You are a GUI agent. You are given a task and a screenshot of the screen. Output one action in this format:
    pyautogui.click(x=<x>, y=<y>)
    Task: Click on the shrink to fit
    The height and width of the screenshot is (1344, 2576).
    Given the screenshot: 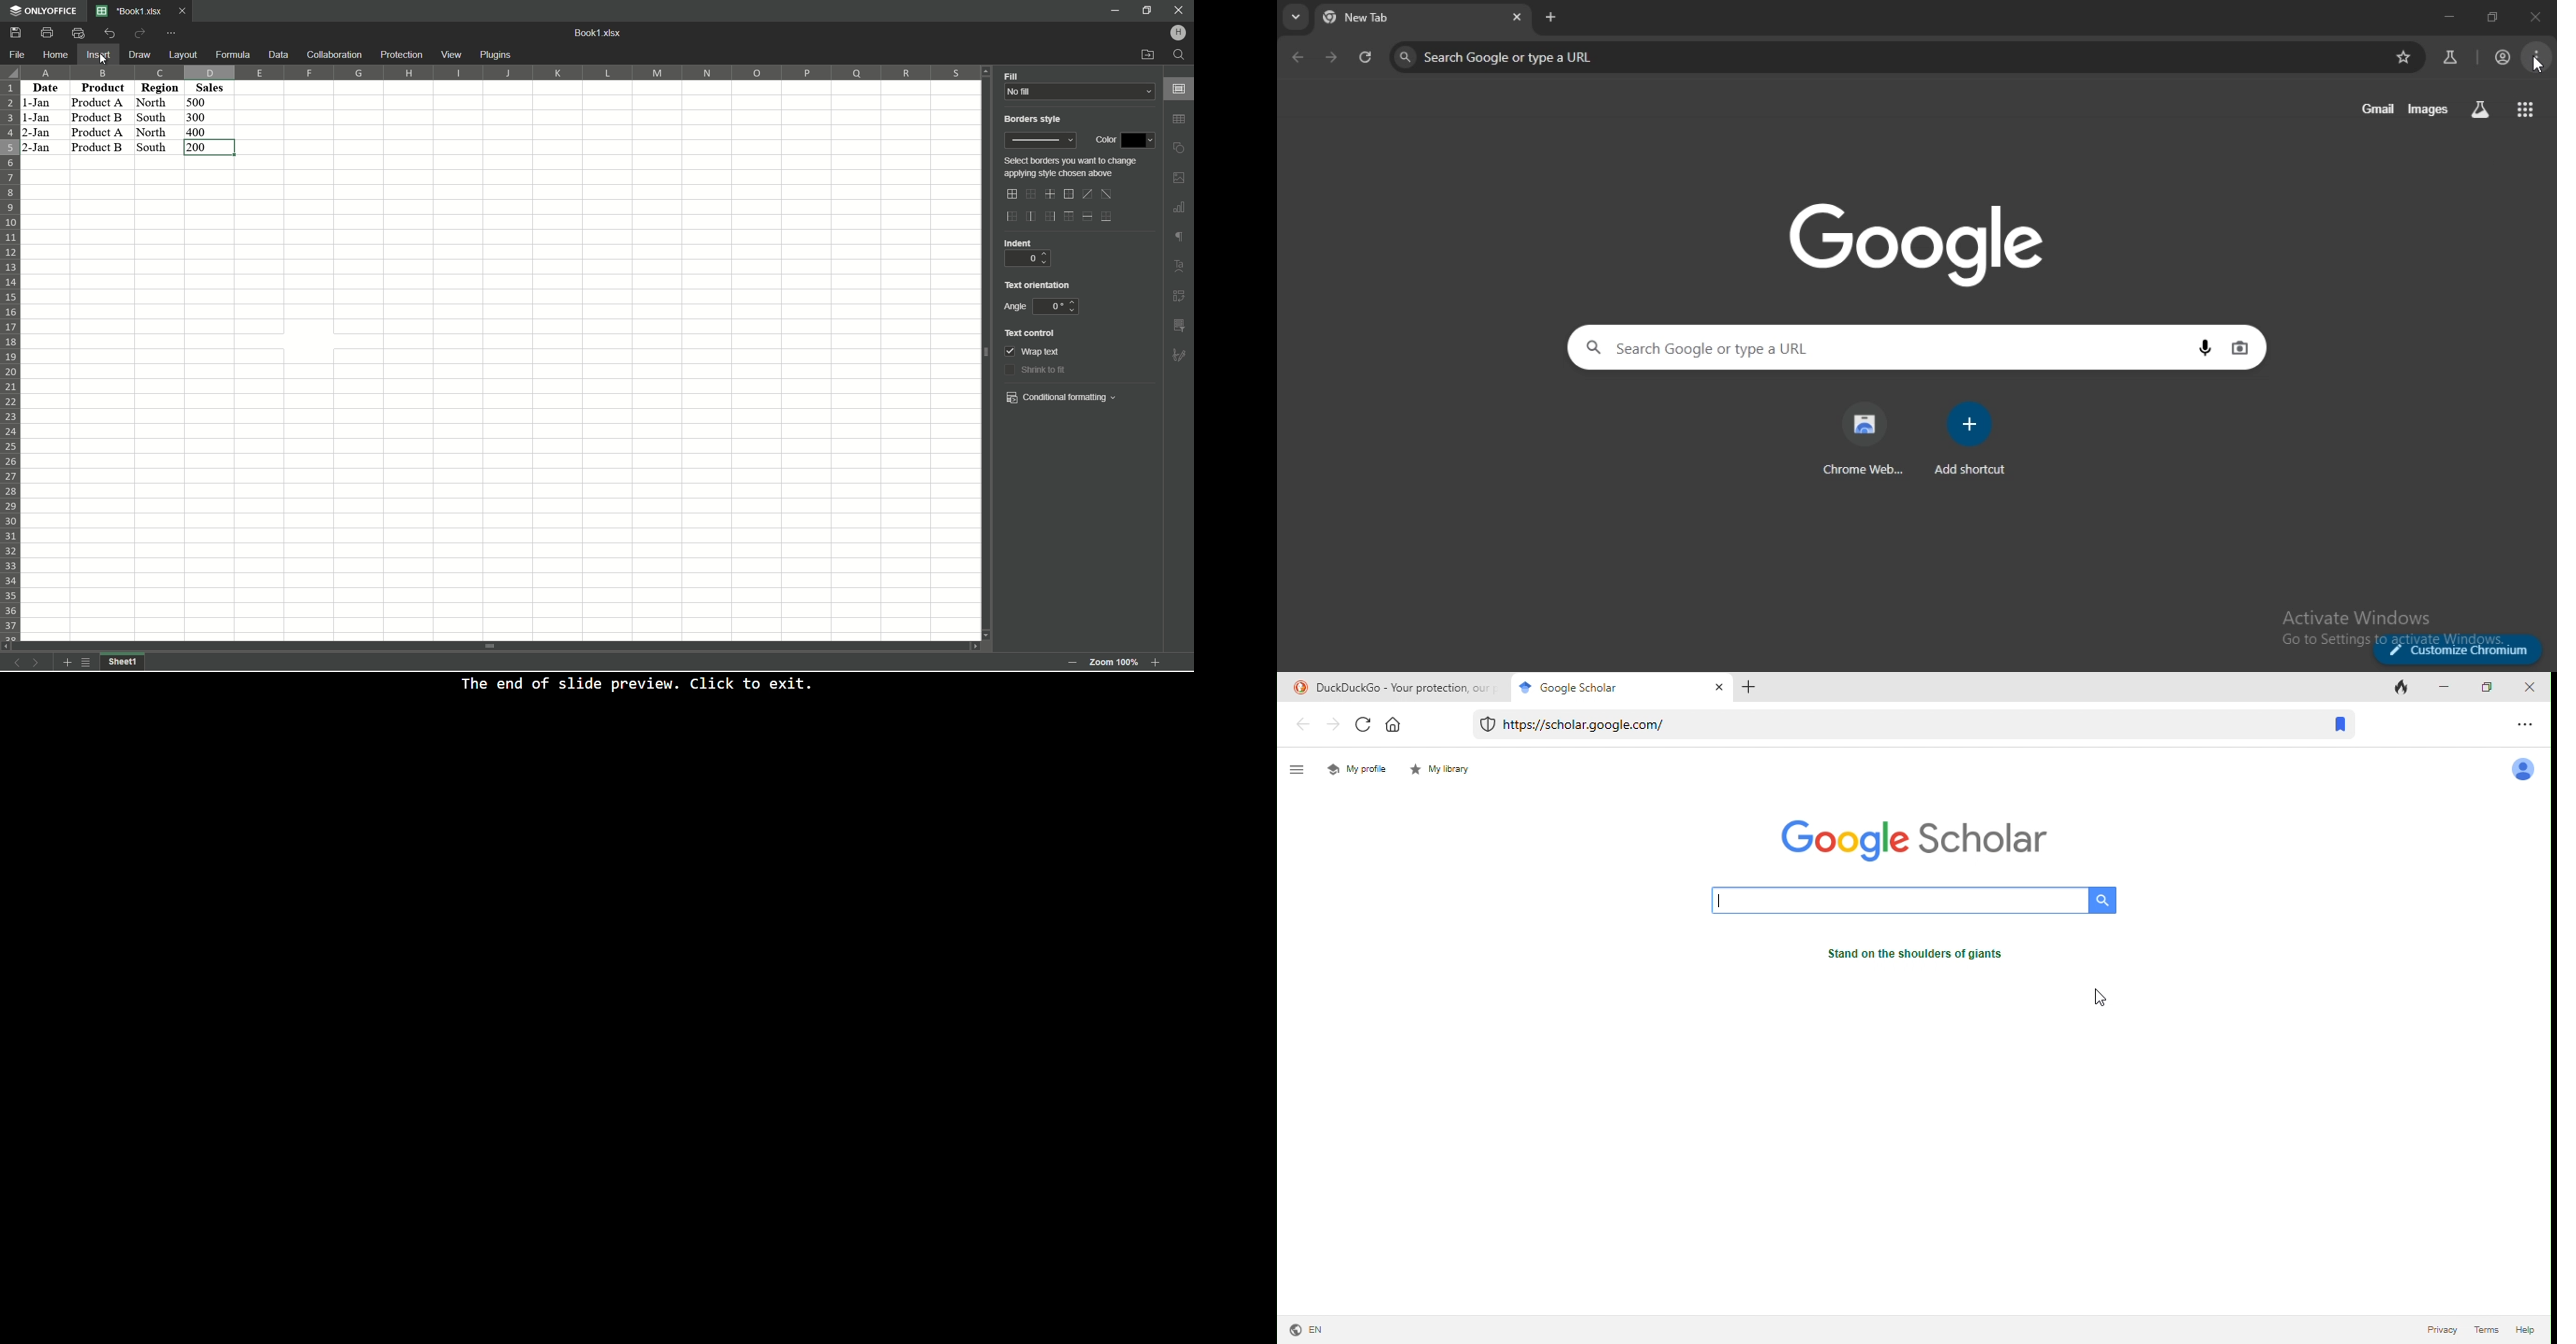 What is the action you would take?
    pyautogui.click(x=1035, y=370)
    